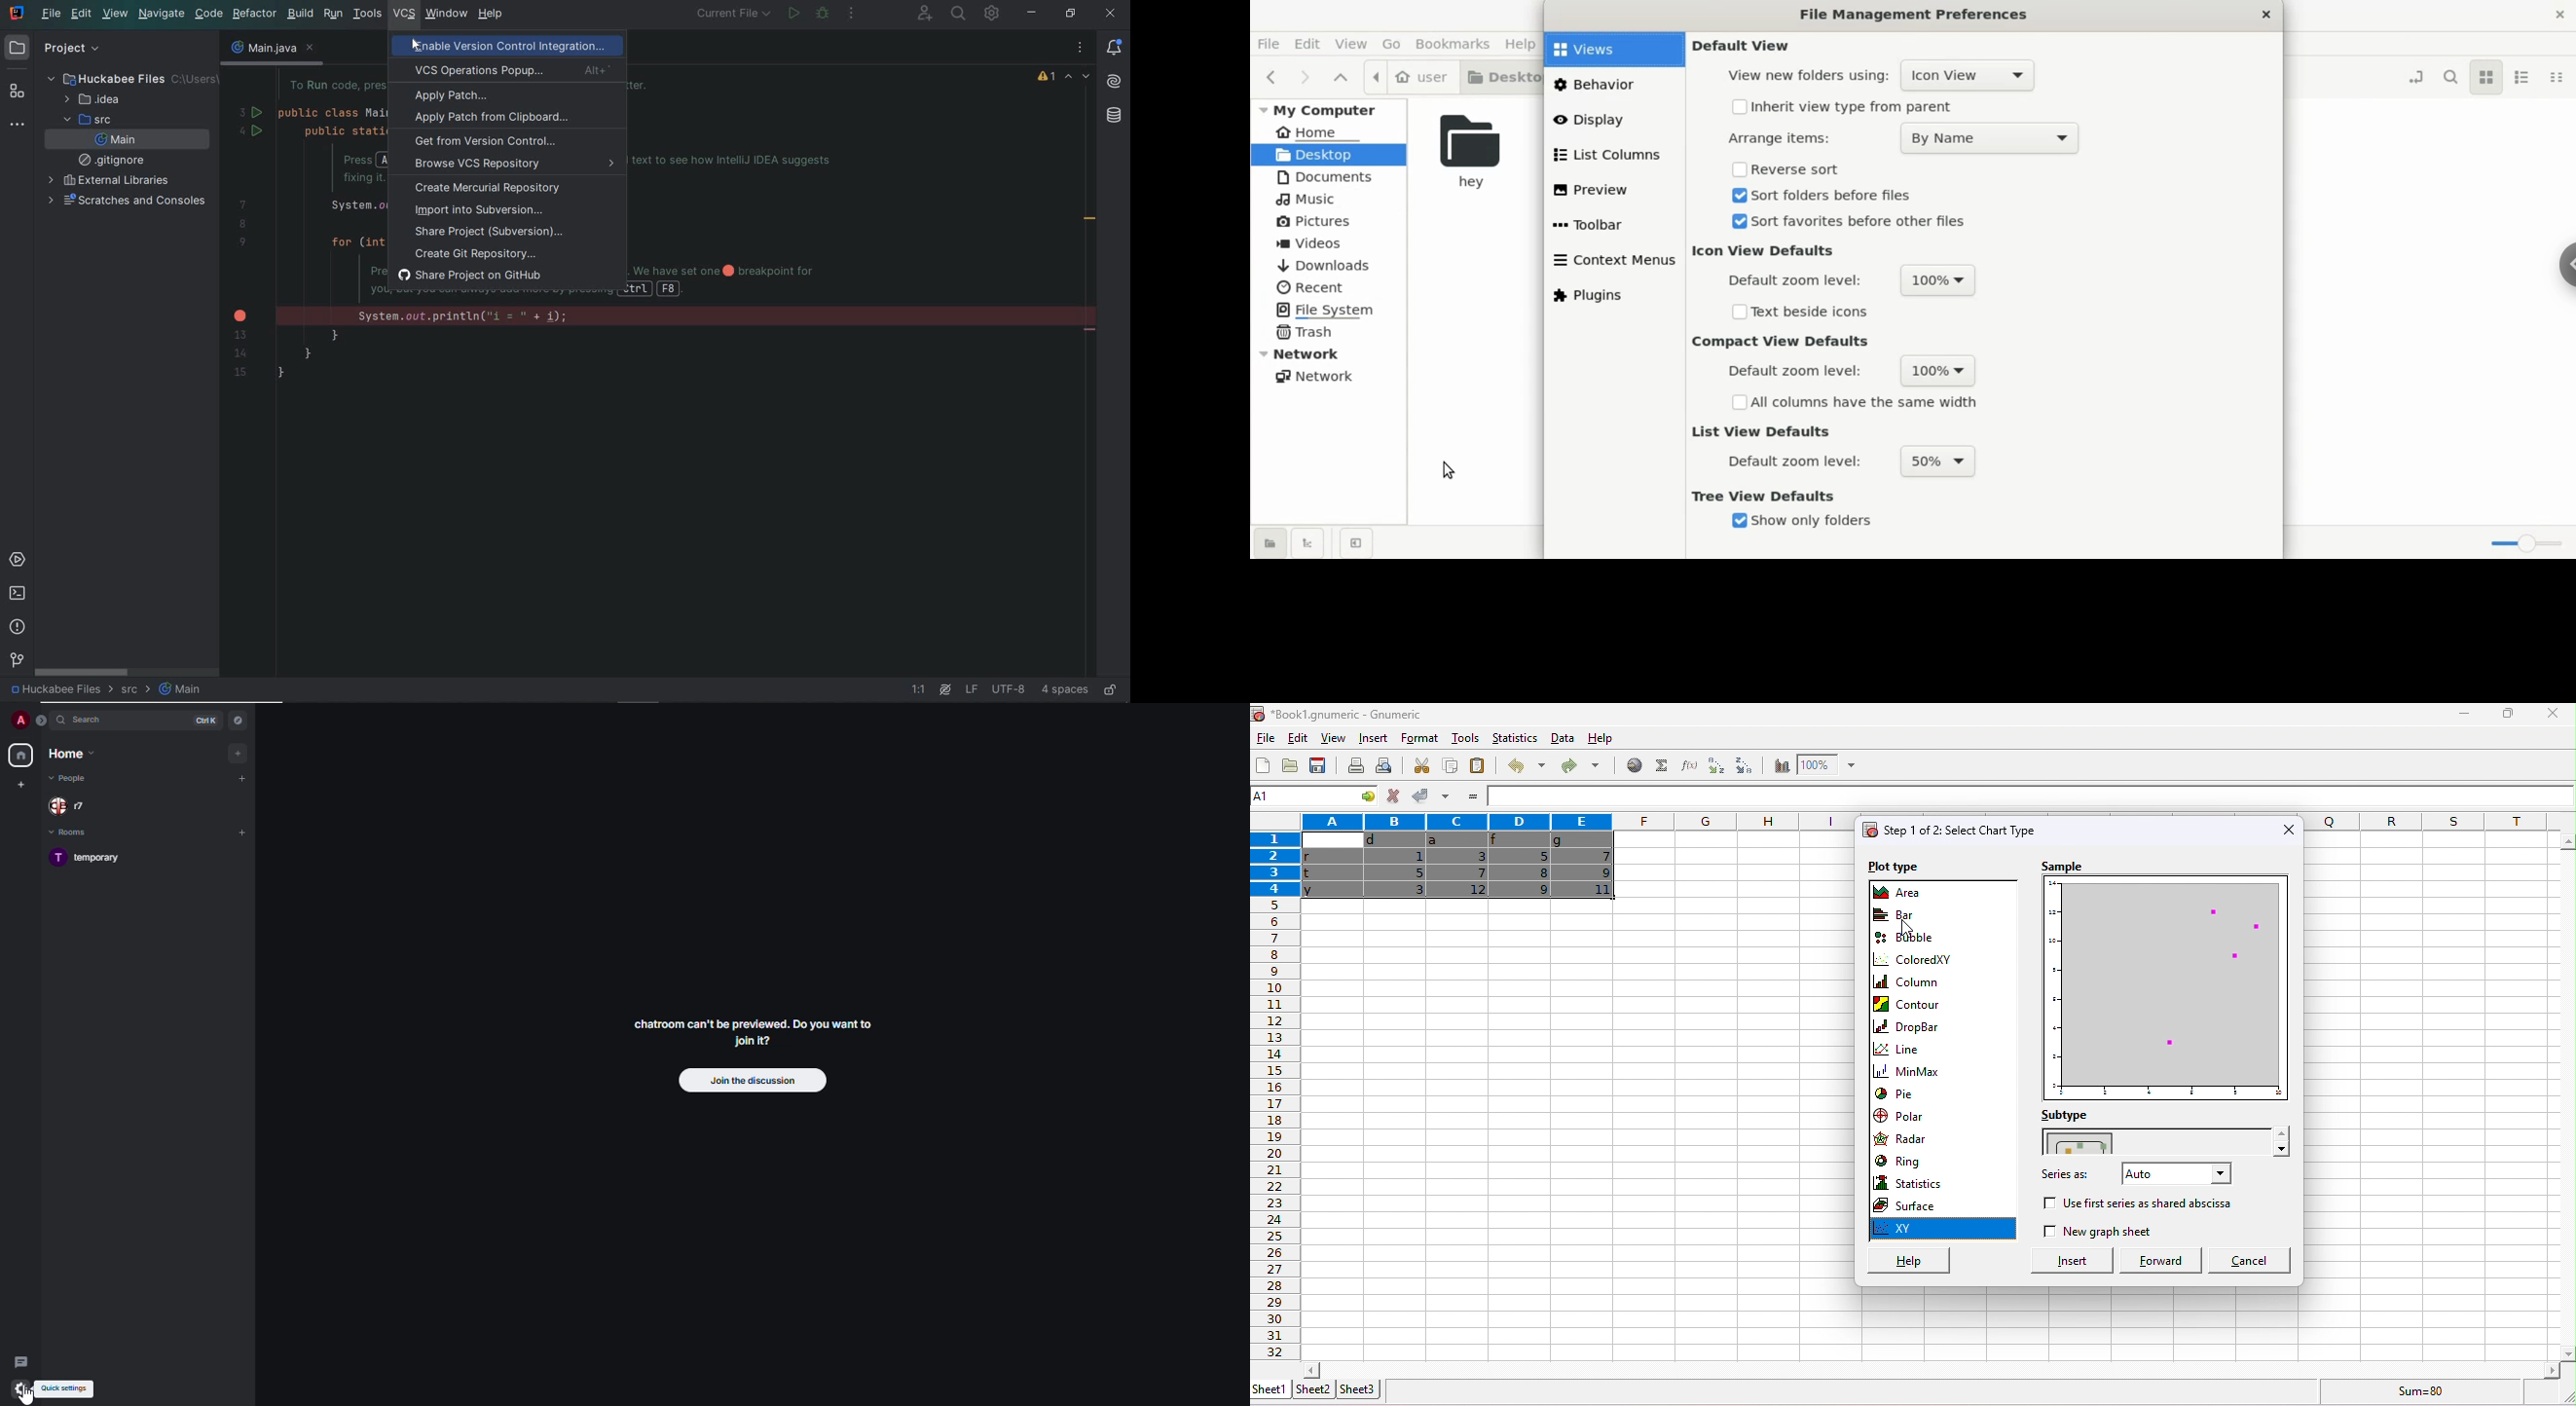 The height and width of the screenshot is (1428, 2576). Describe the element at coordinates (1387, 765) in the screenshot. I see `print preview` at that location.